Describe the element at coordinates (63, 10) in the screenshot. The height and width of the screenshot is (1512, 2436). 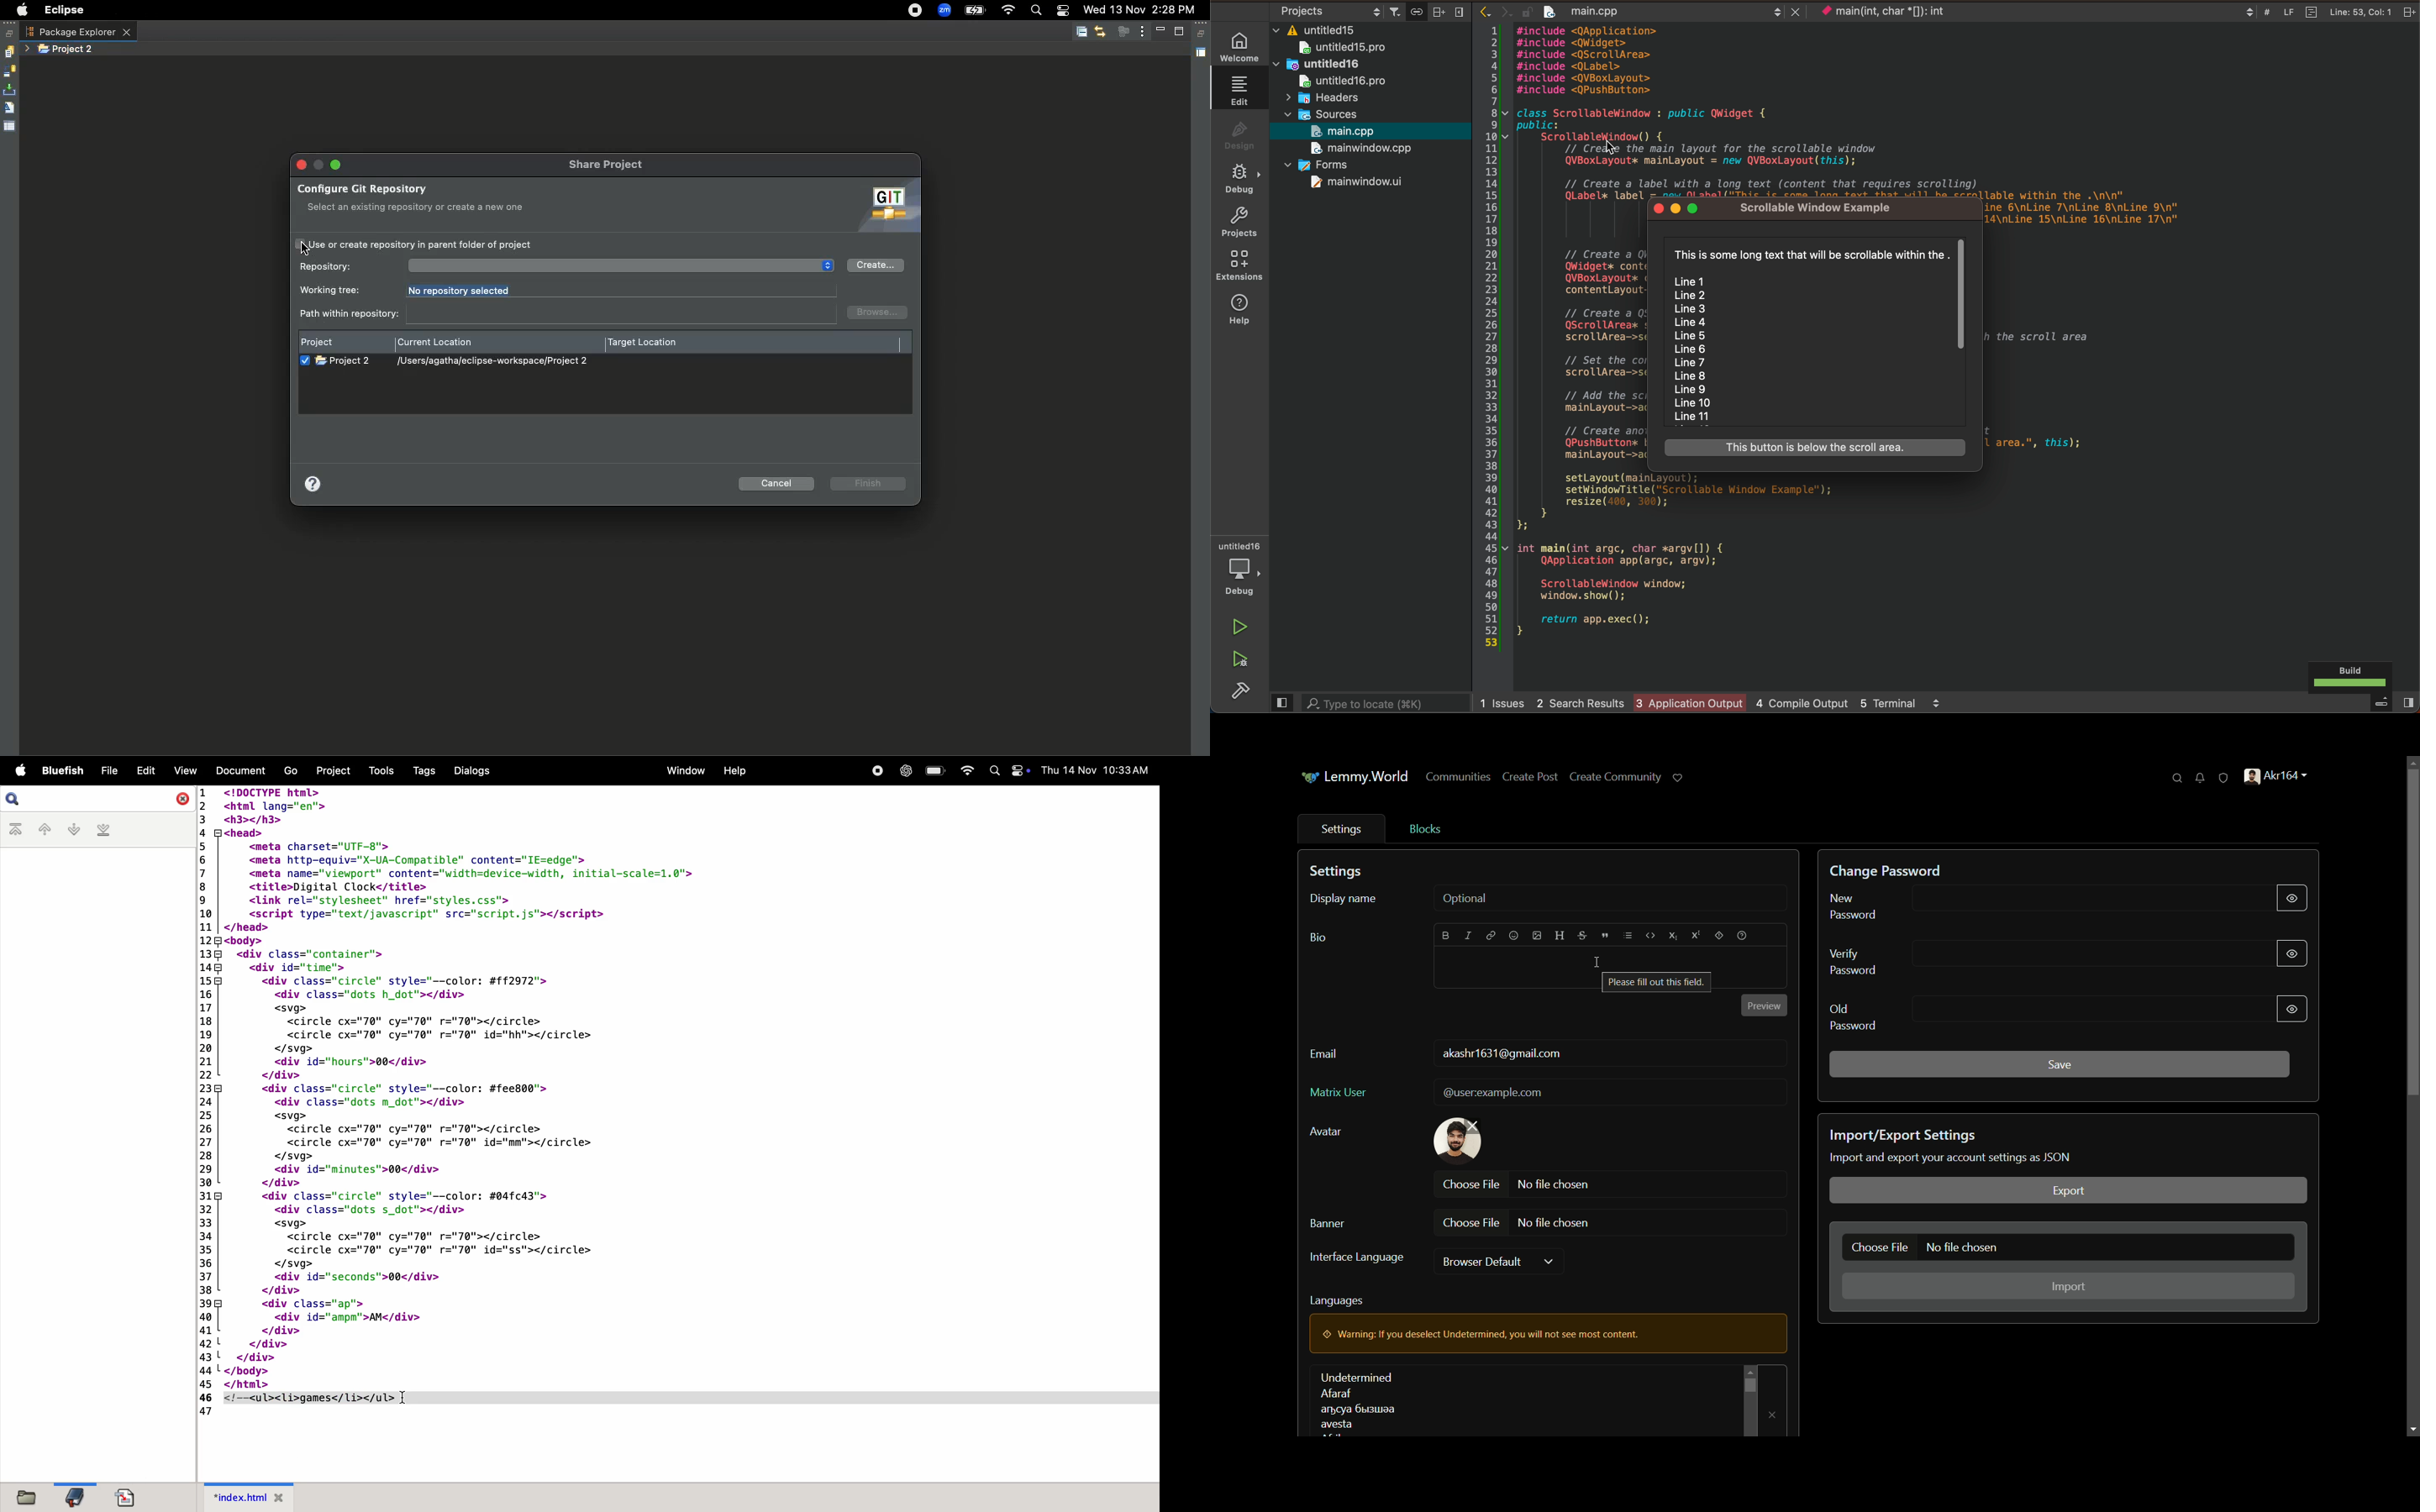
I see `Eclipse` at that location.